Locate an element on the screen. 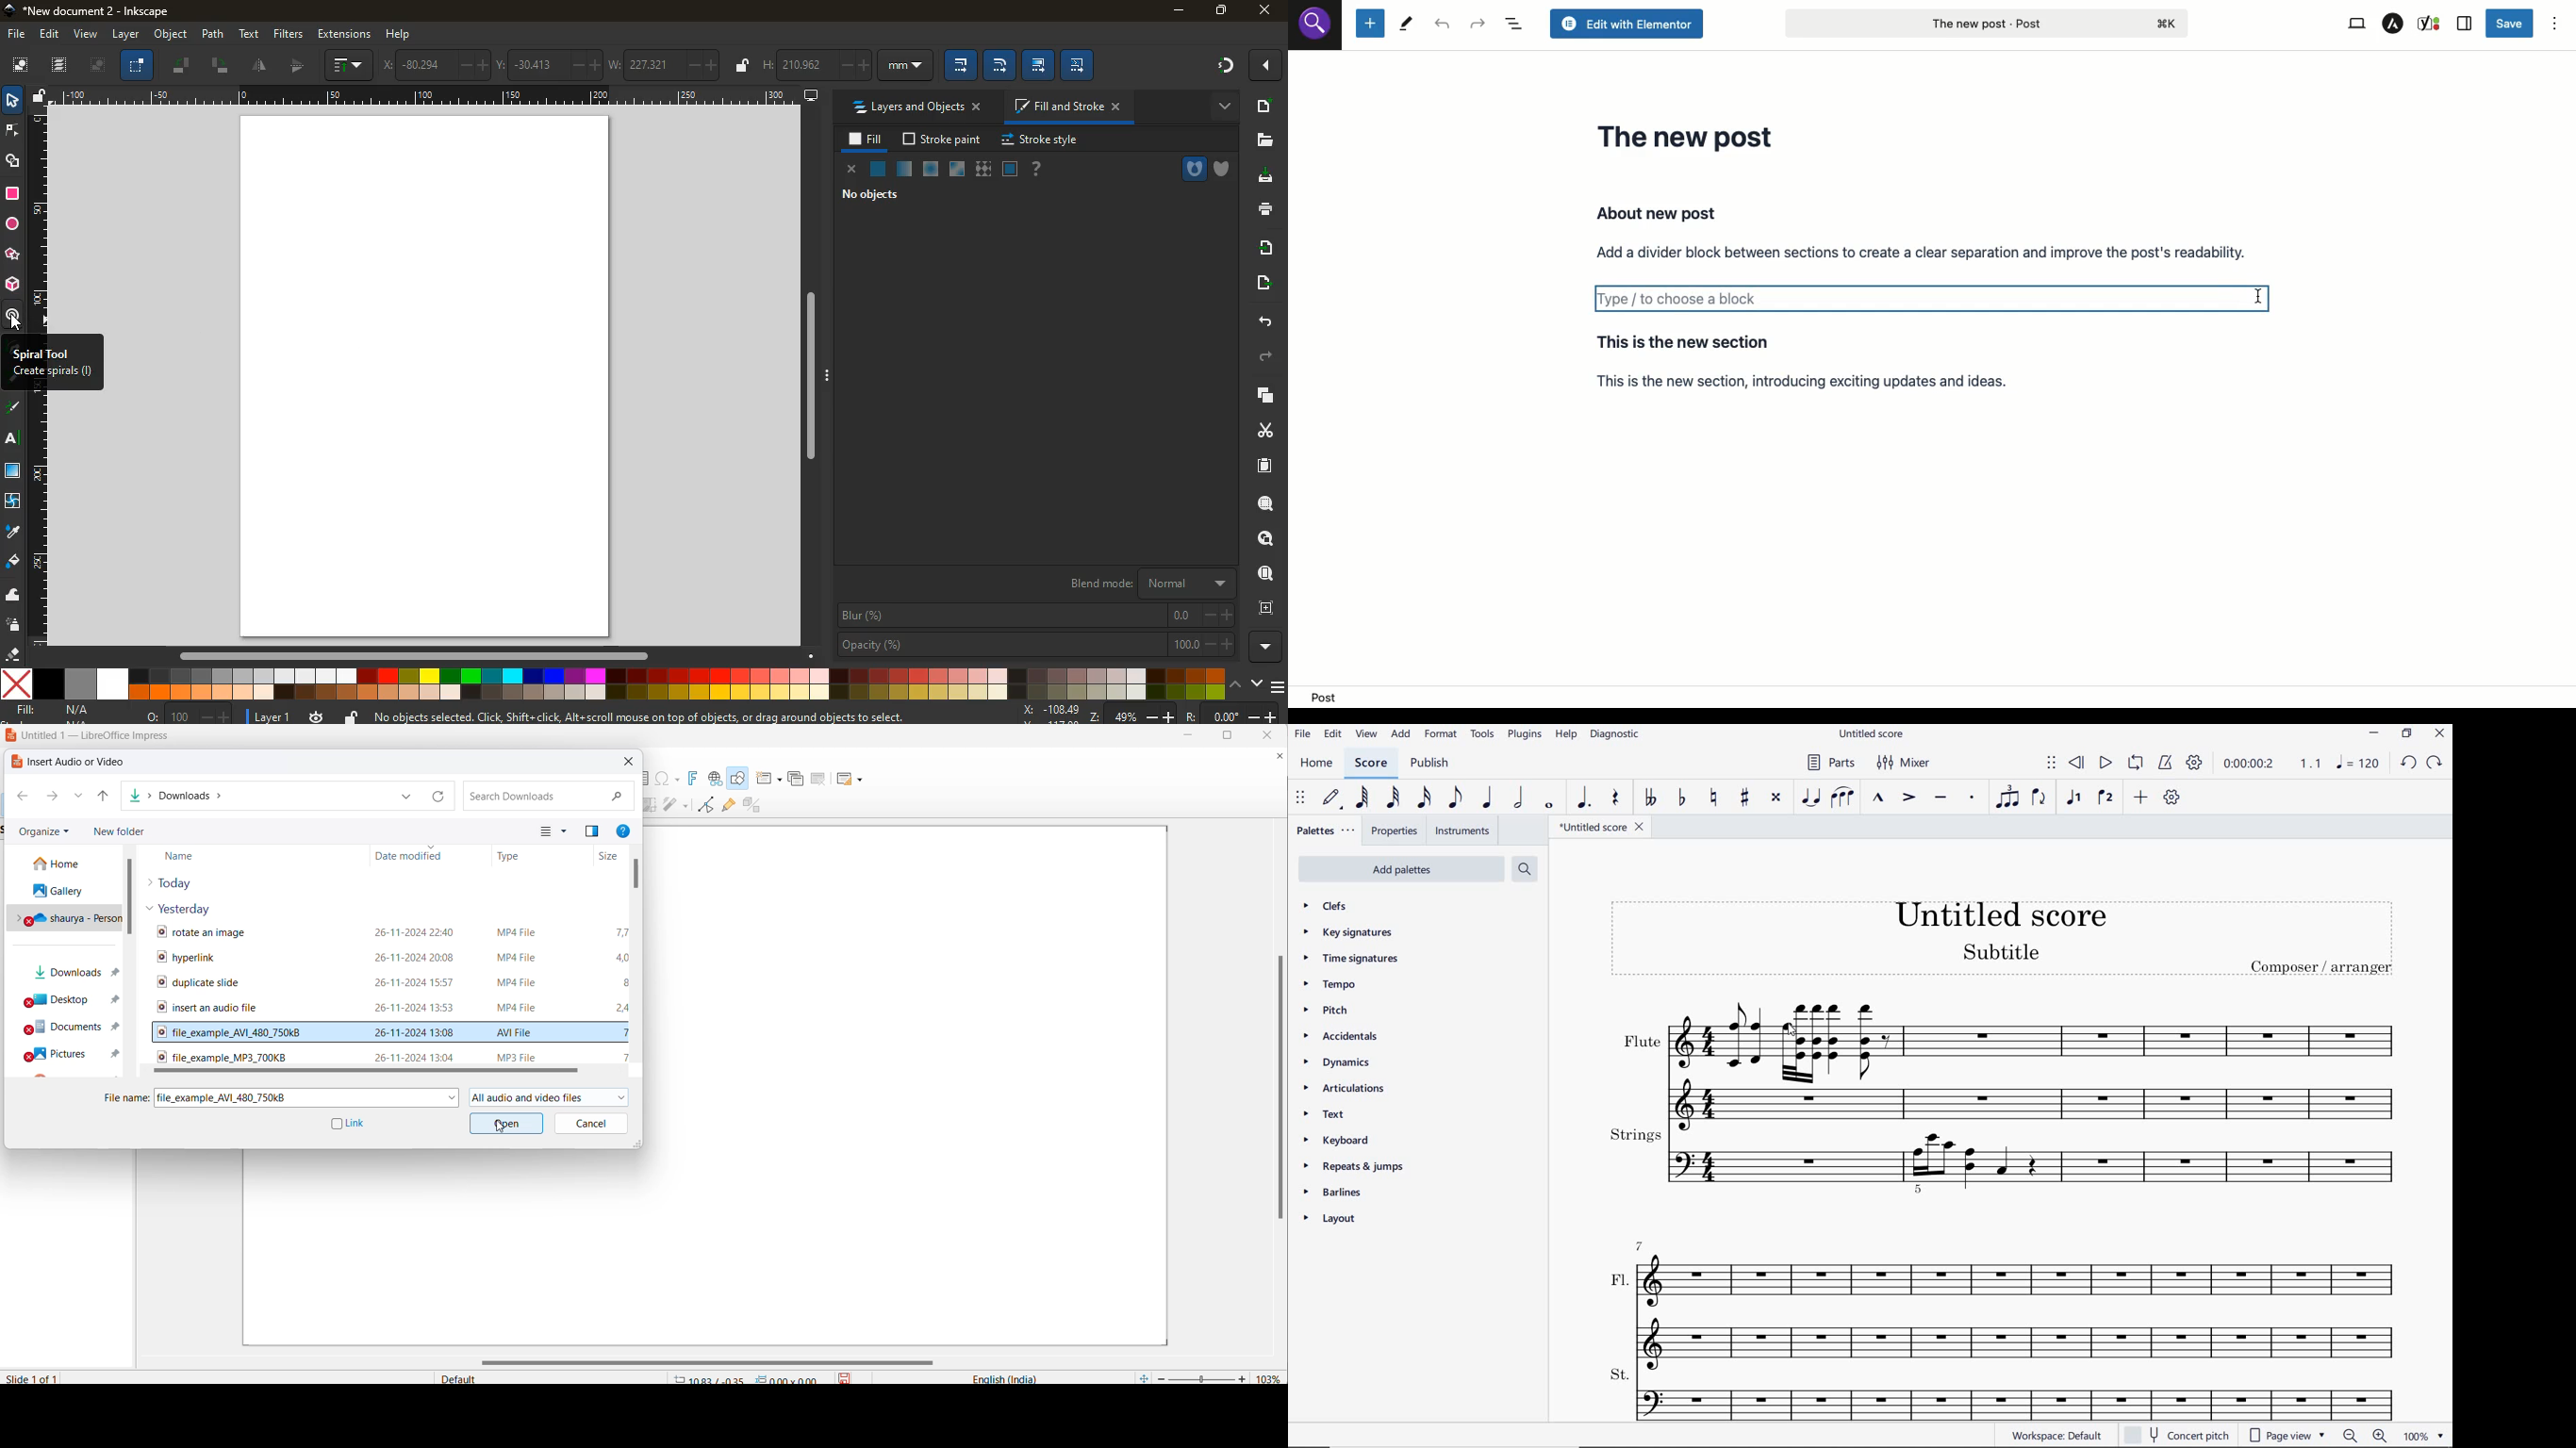 The height and width of the screenshot is (1456, 2576). Document overview is located at coordinates (1516, 24).